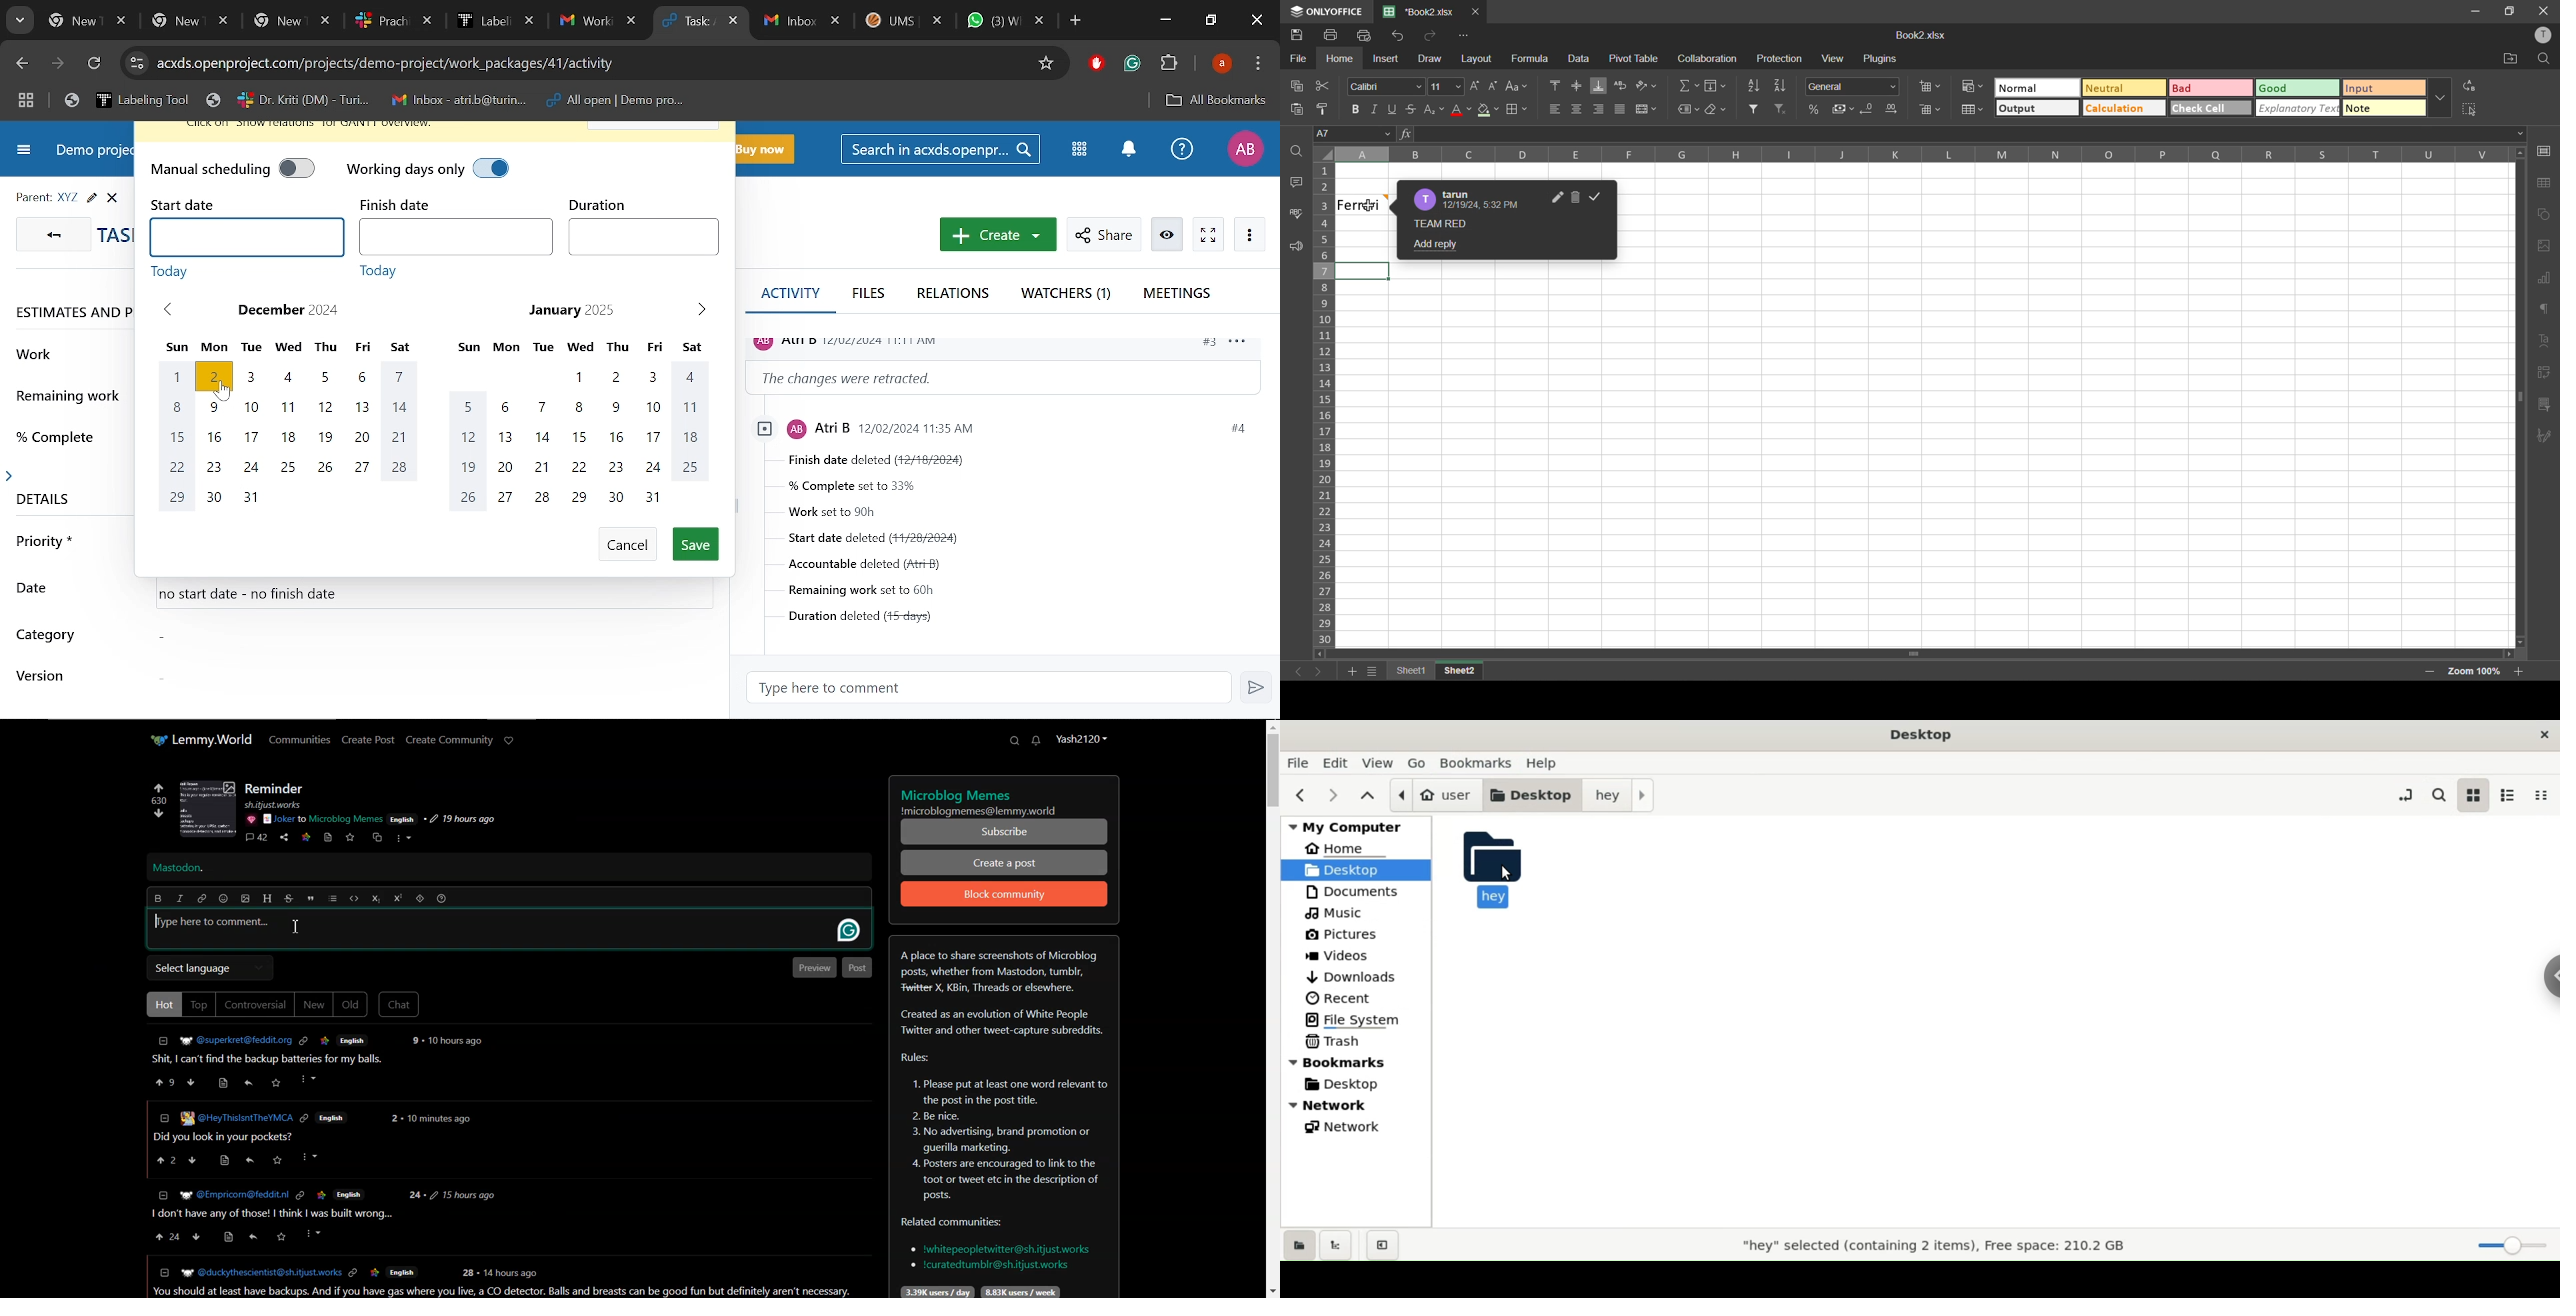  I want to click on neutral, so click(2123, 89).